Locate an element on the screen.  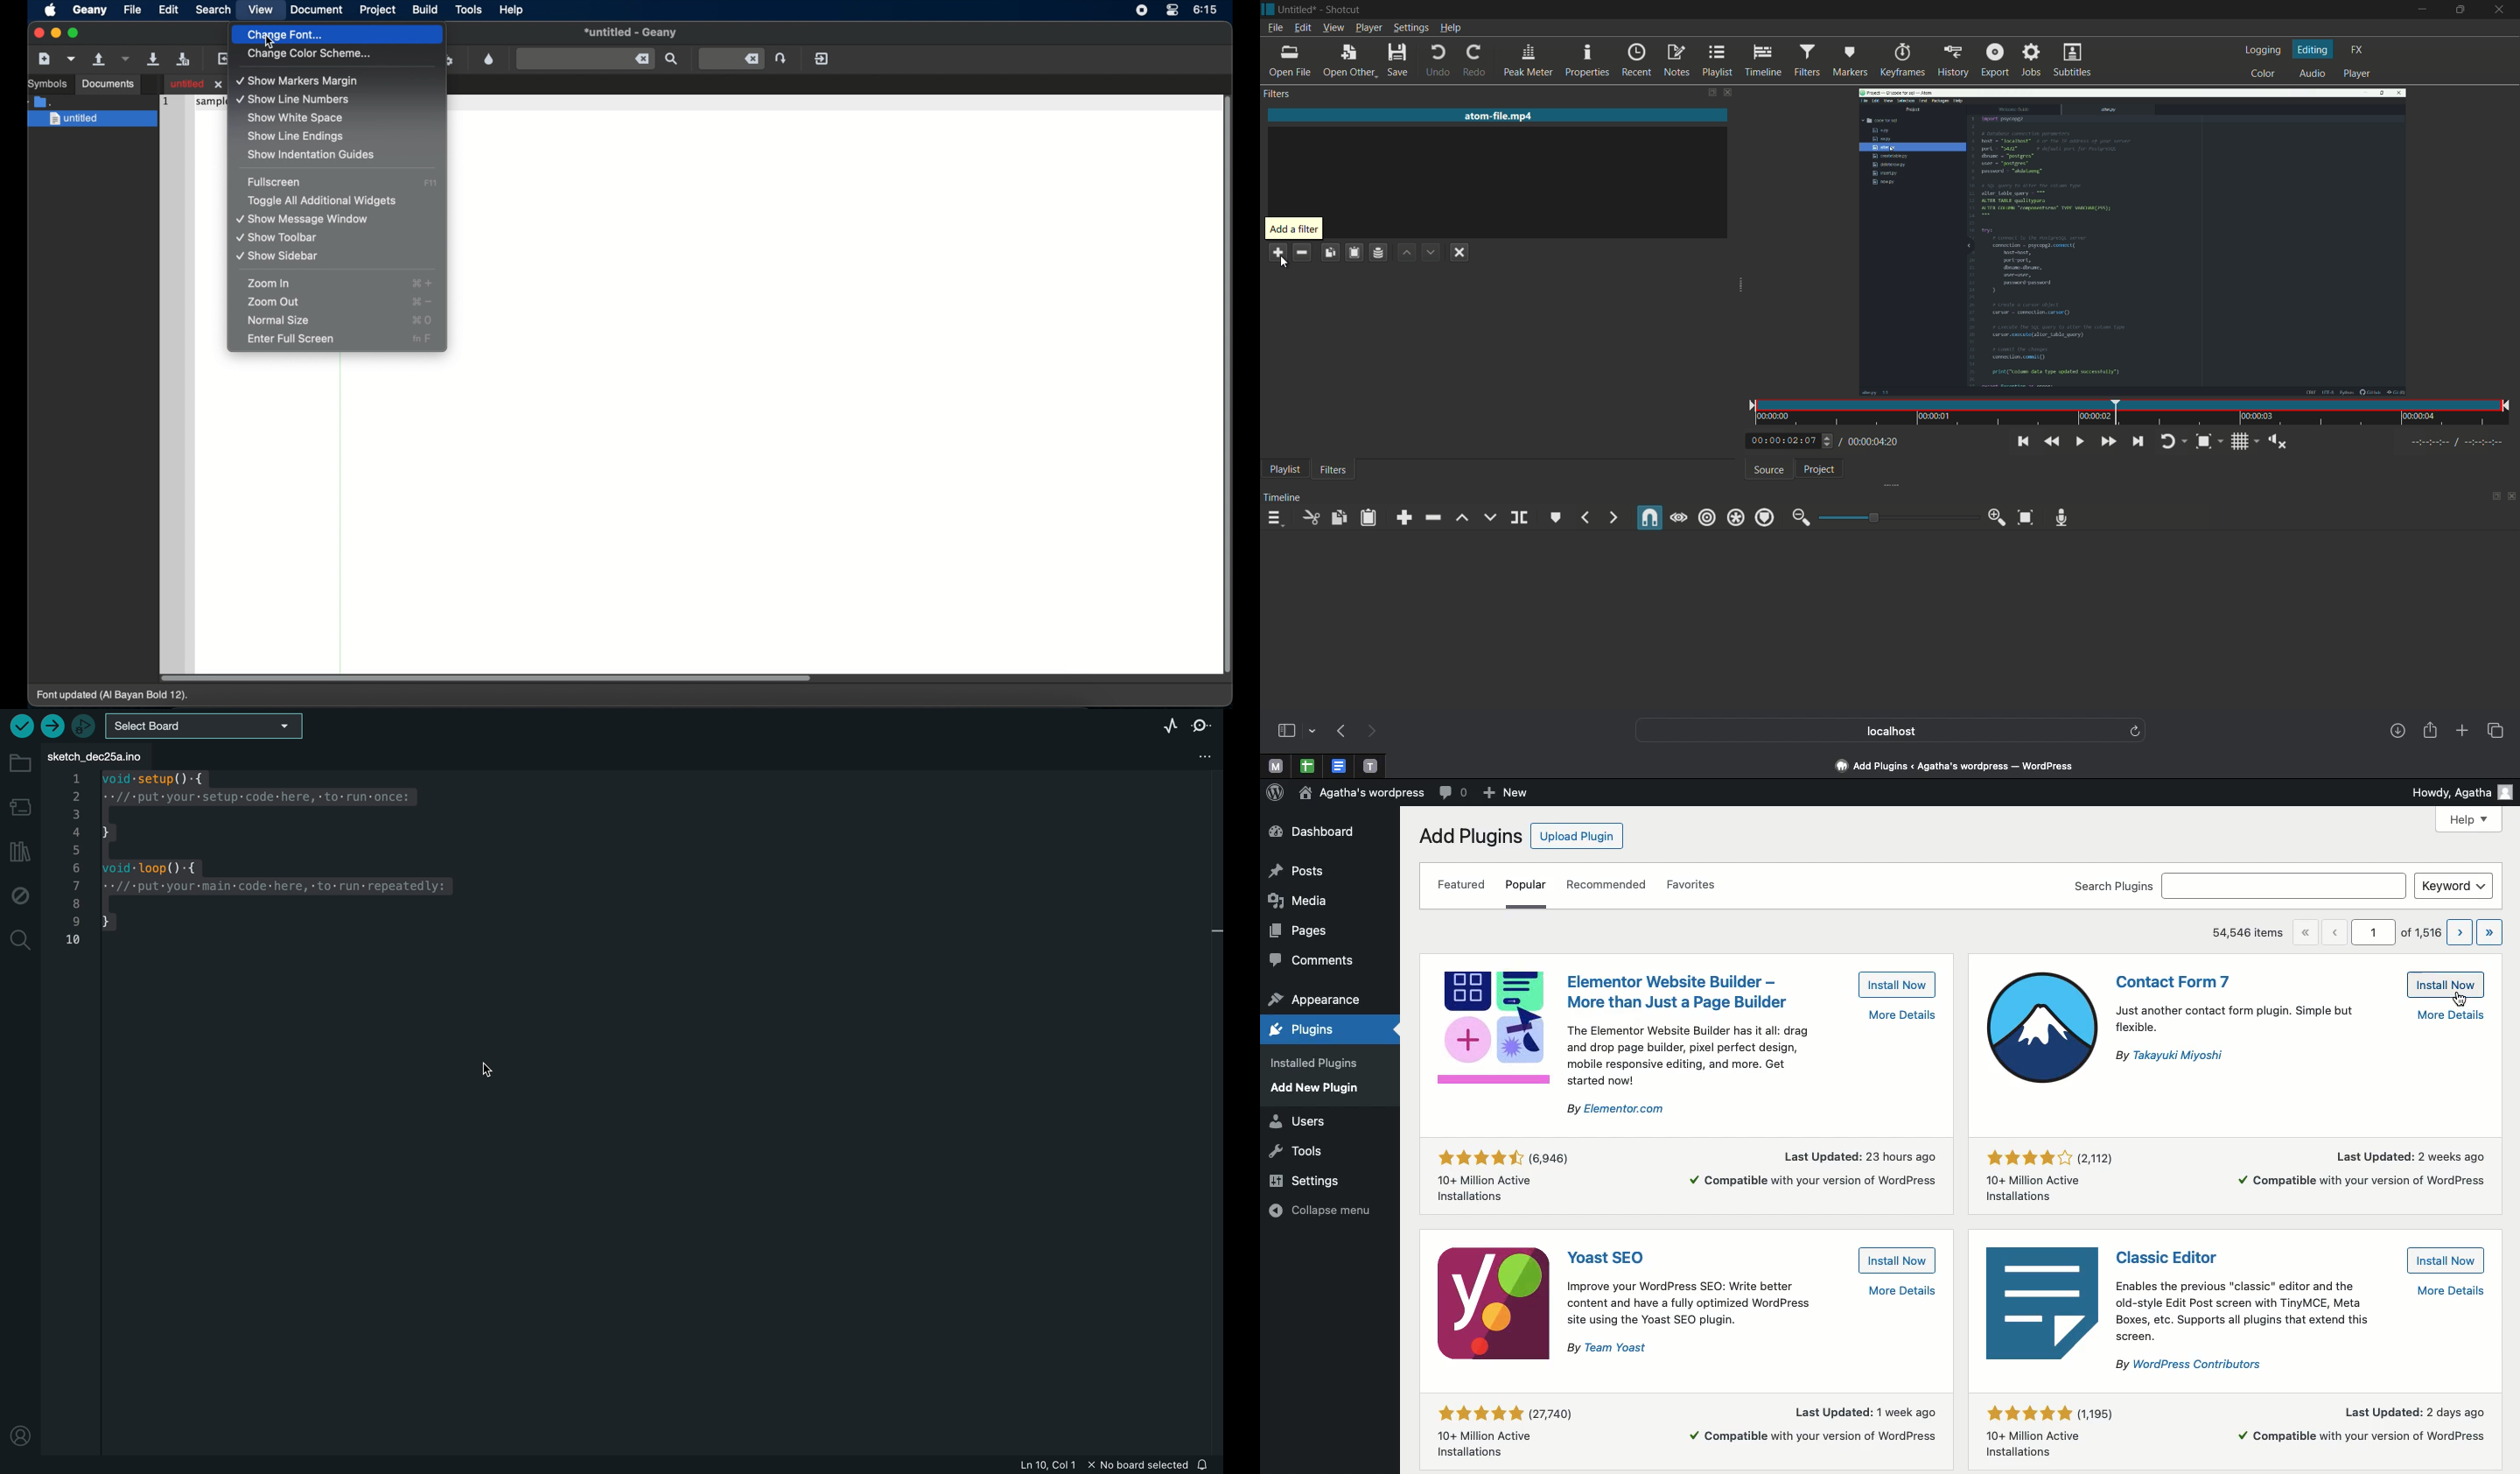
upload is located at coordinates (51, 727).